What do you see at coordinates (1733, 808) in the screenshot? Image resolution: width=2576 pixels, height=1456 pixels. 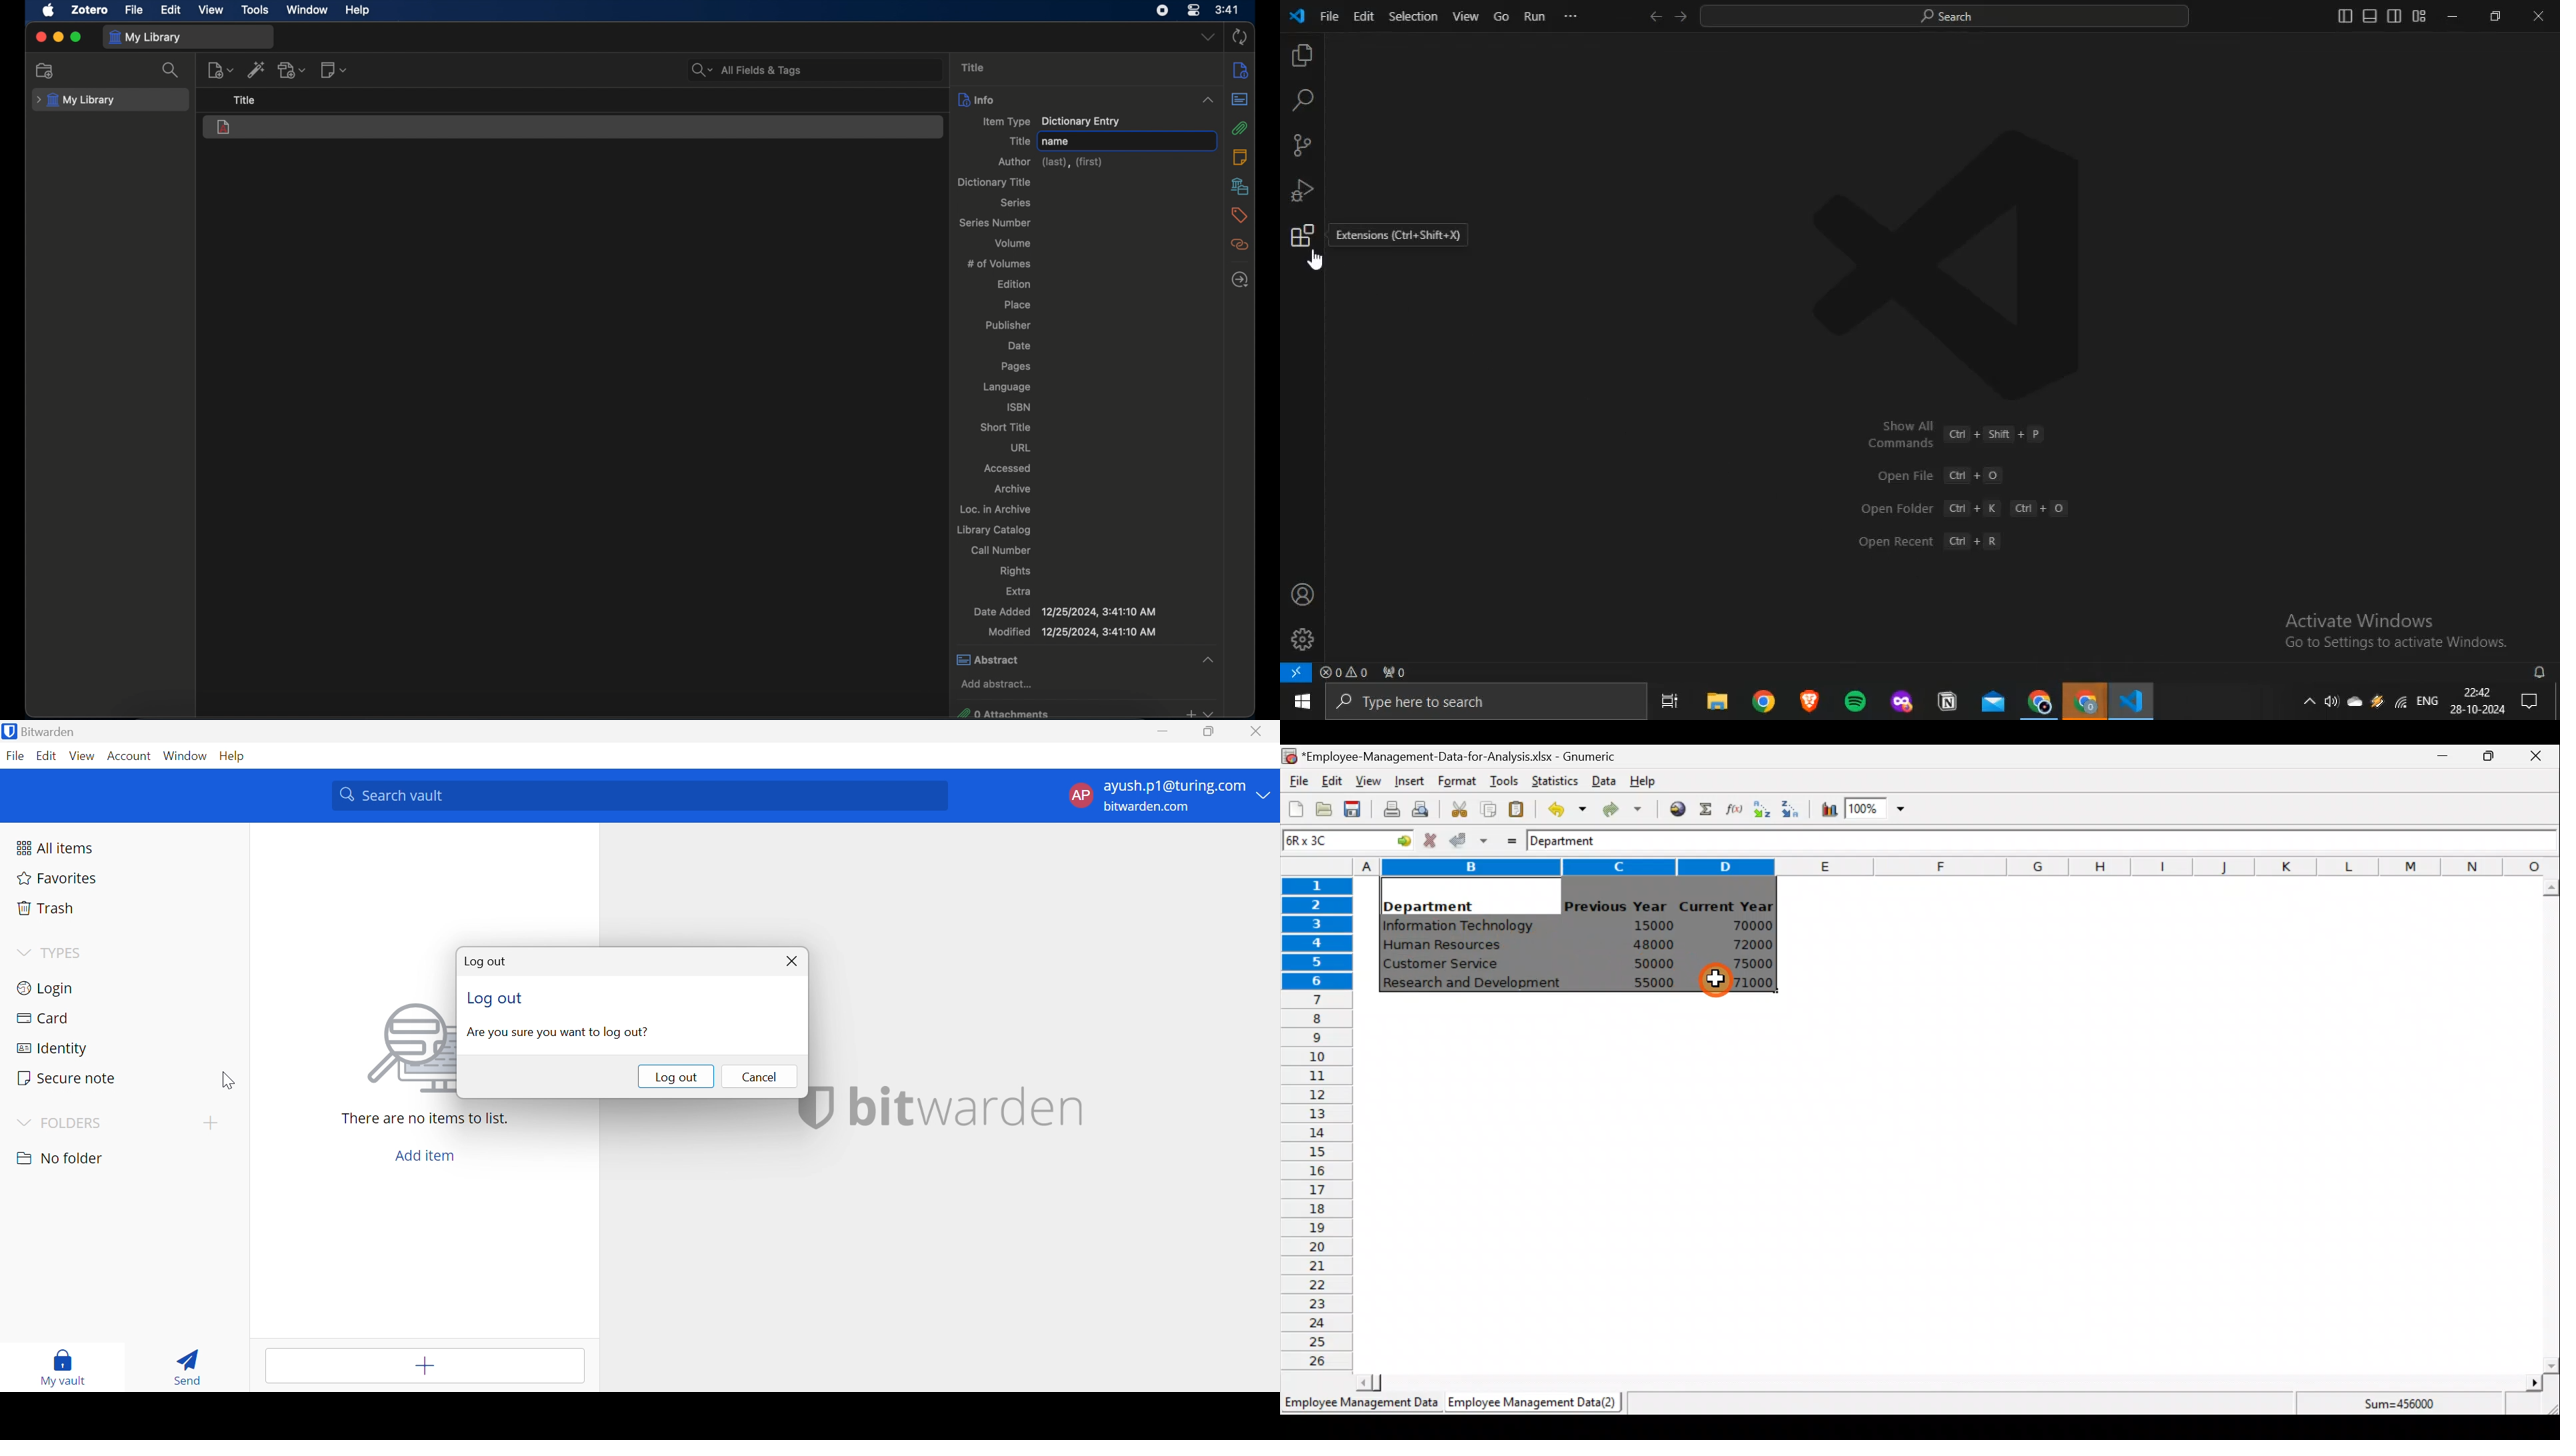 I see `Edit a function in the current cell` at bounding box center [1733, 808].